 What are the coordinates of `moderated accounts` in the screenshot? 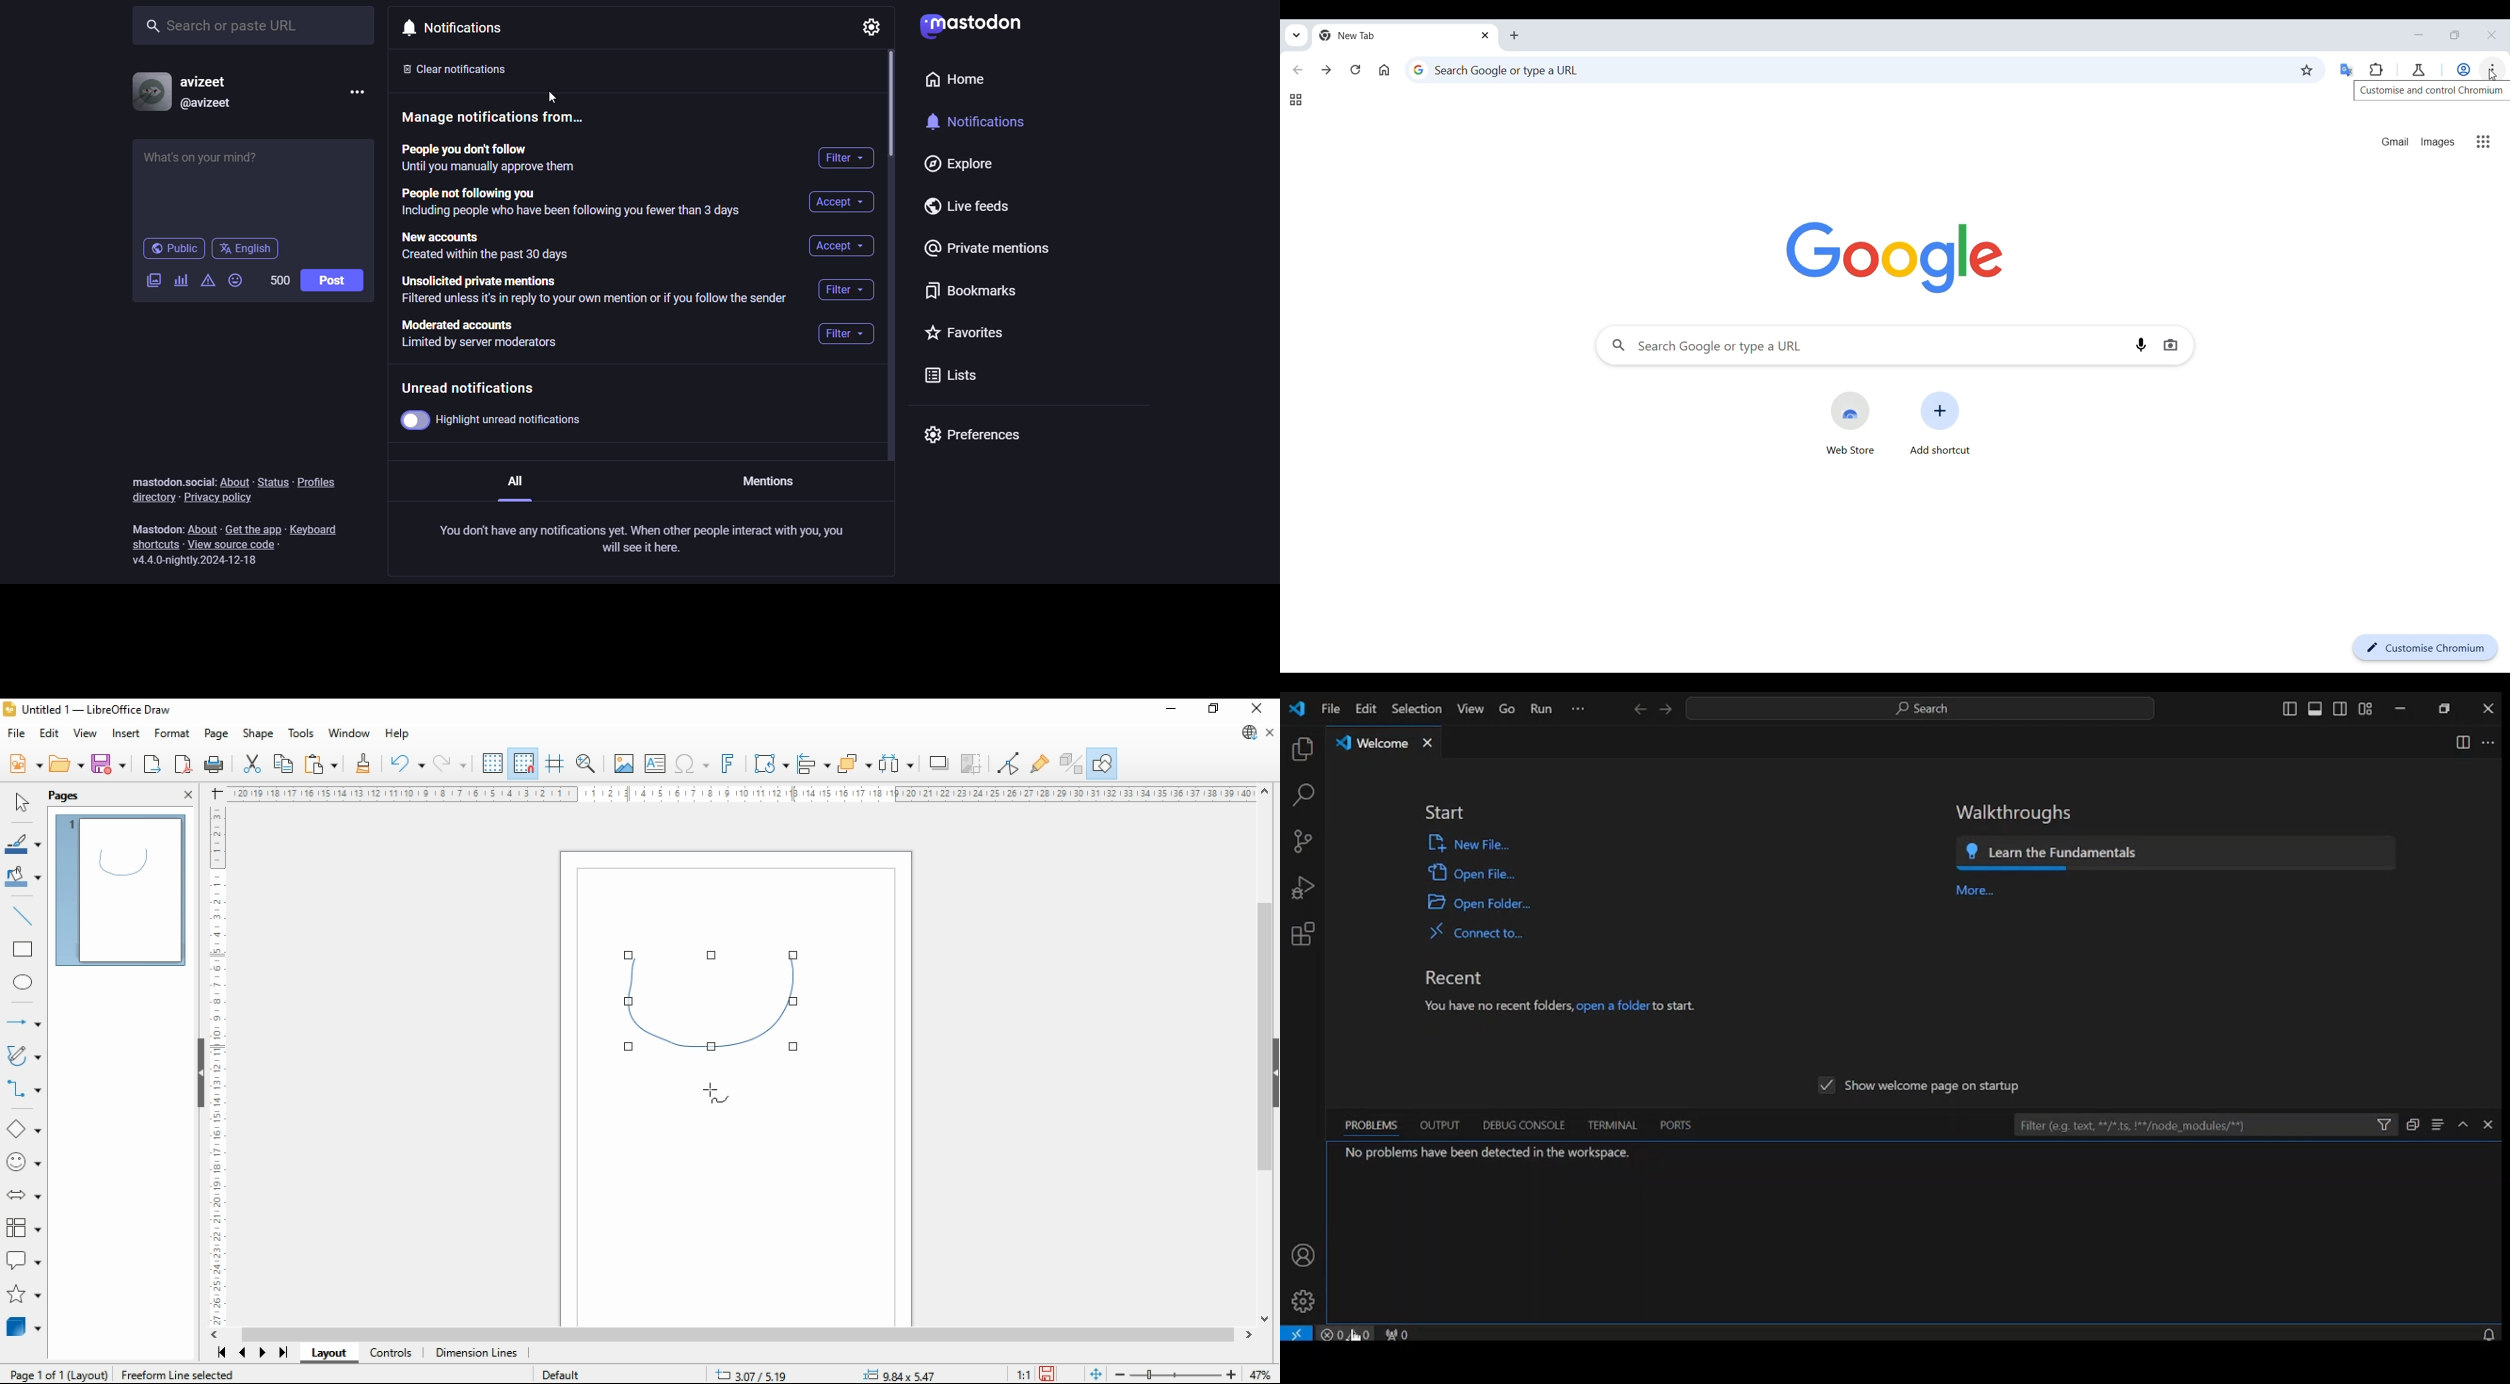 It's located at (488, 339).